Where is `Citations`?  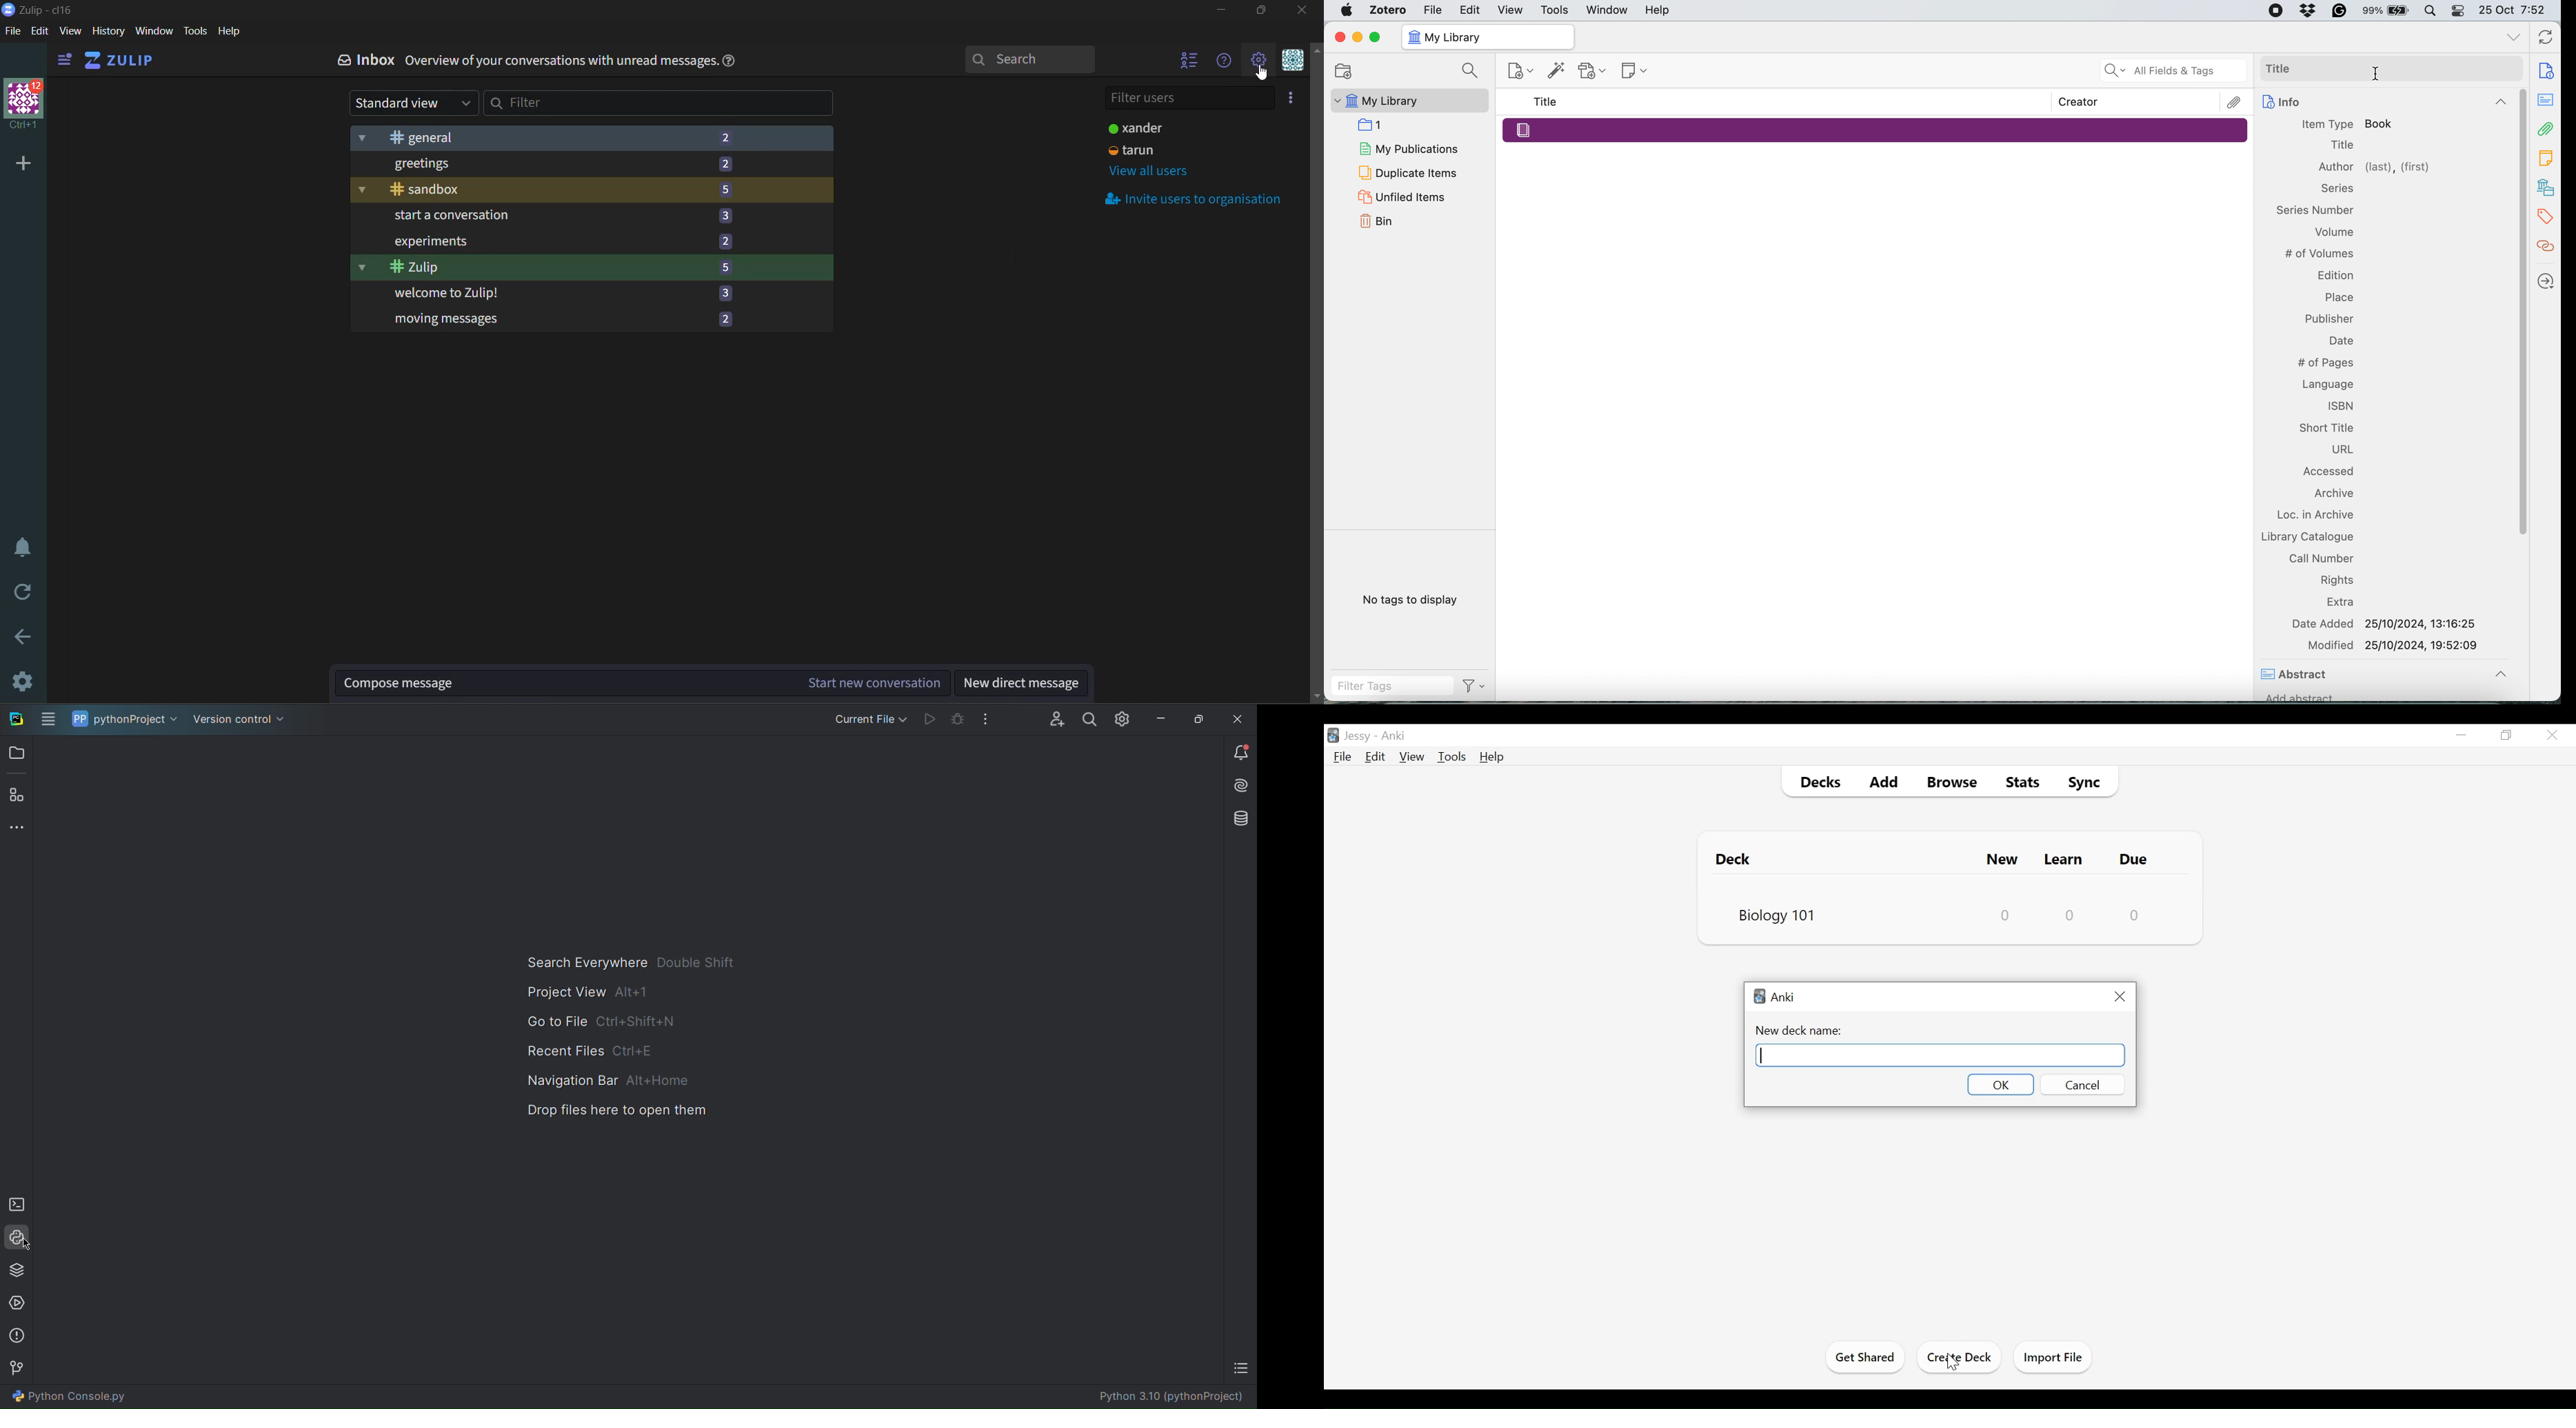 Citations is located at coordinates (2548, 246).